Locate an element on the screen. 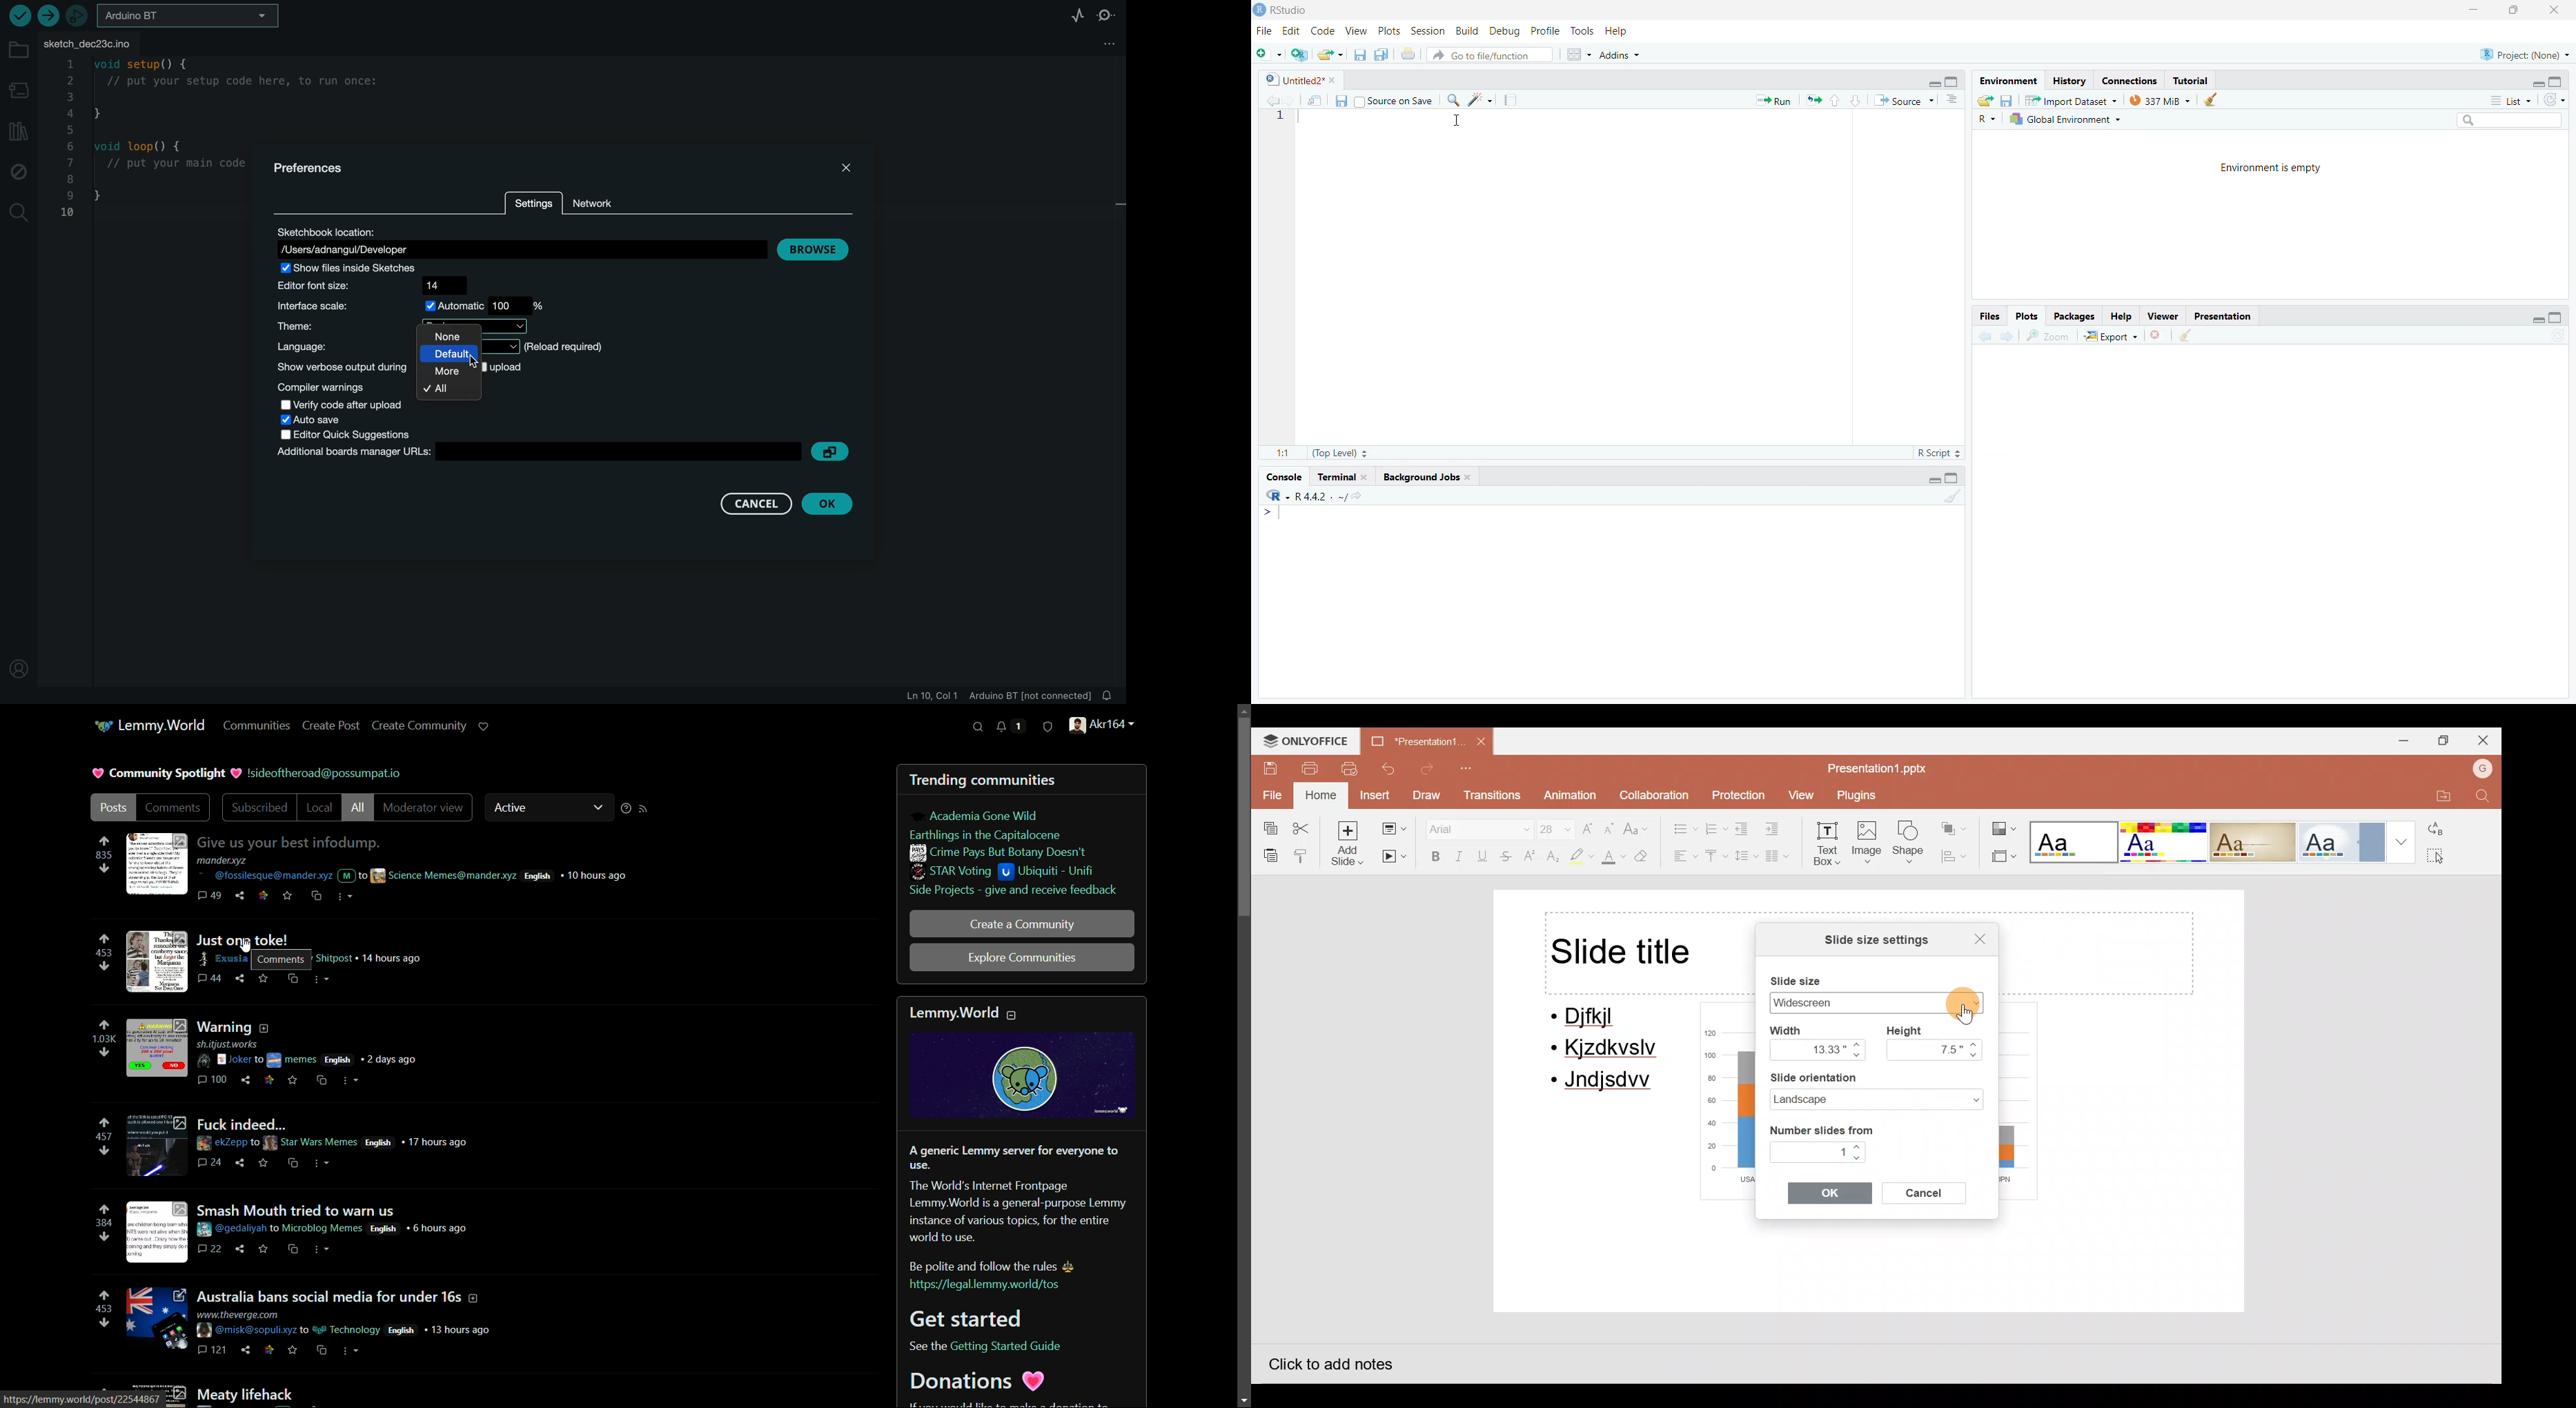 The width and height of the screenshot is (2576, 1428). English is located at coordinates (540, 875).